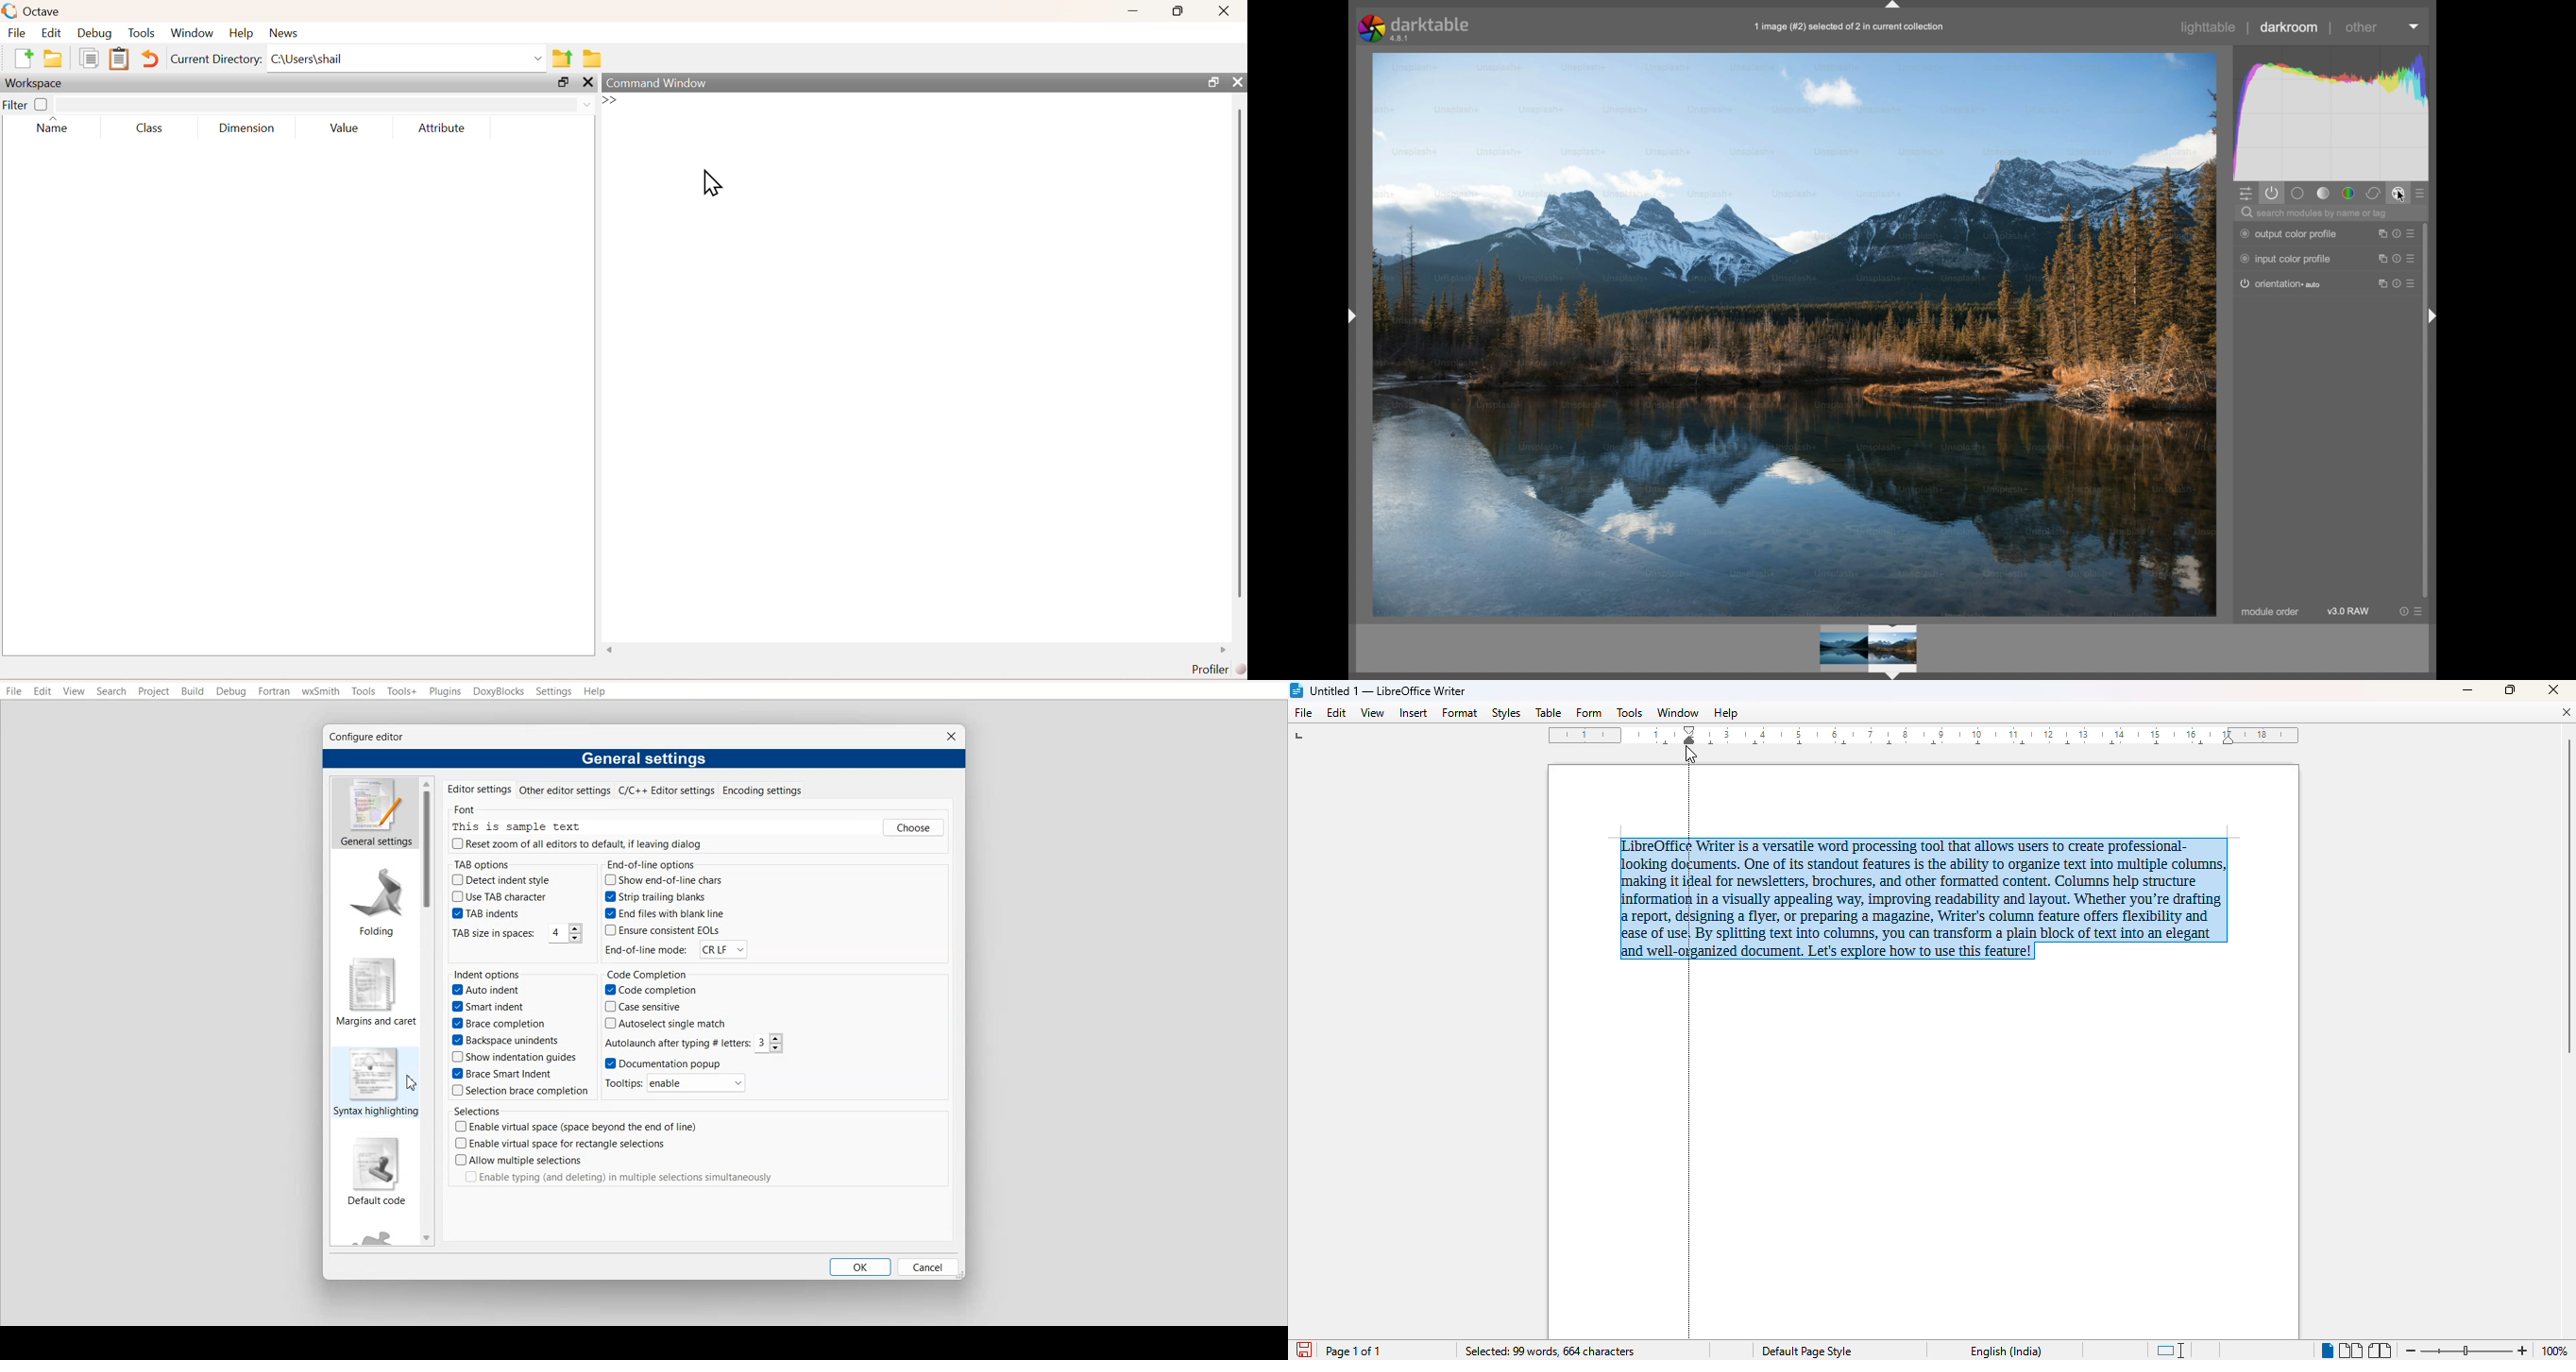 The image size is (2576, 1372). What do you see at coordinates (53, 127) in the screenshot?
I see `name` at bounding box center [53, 127].